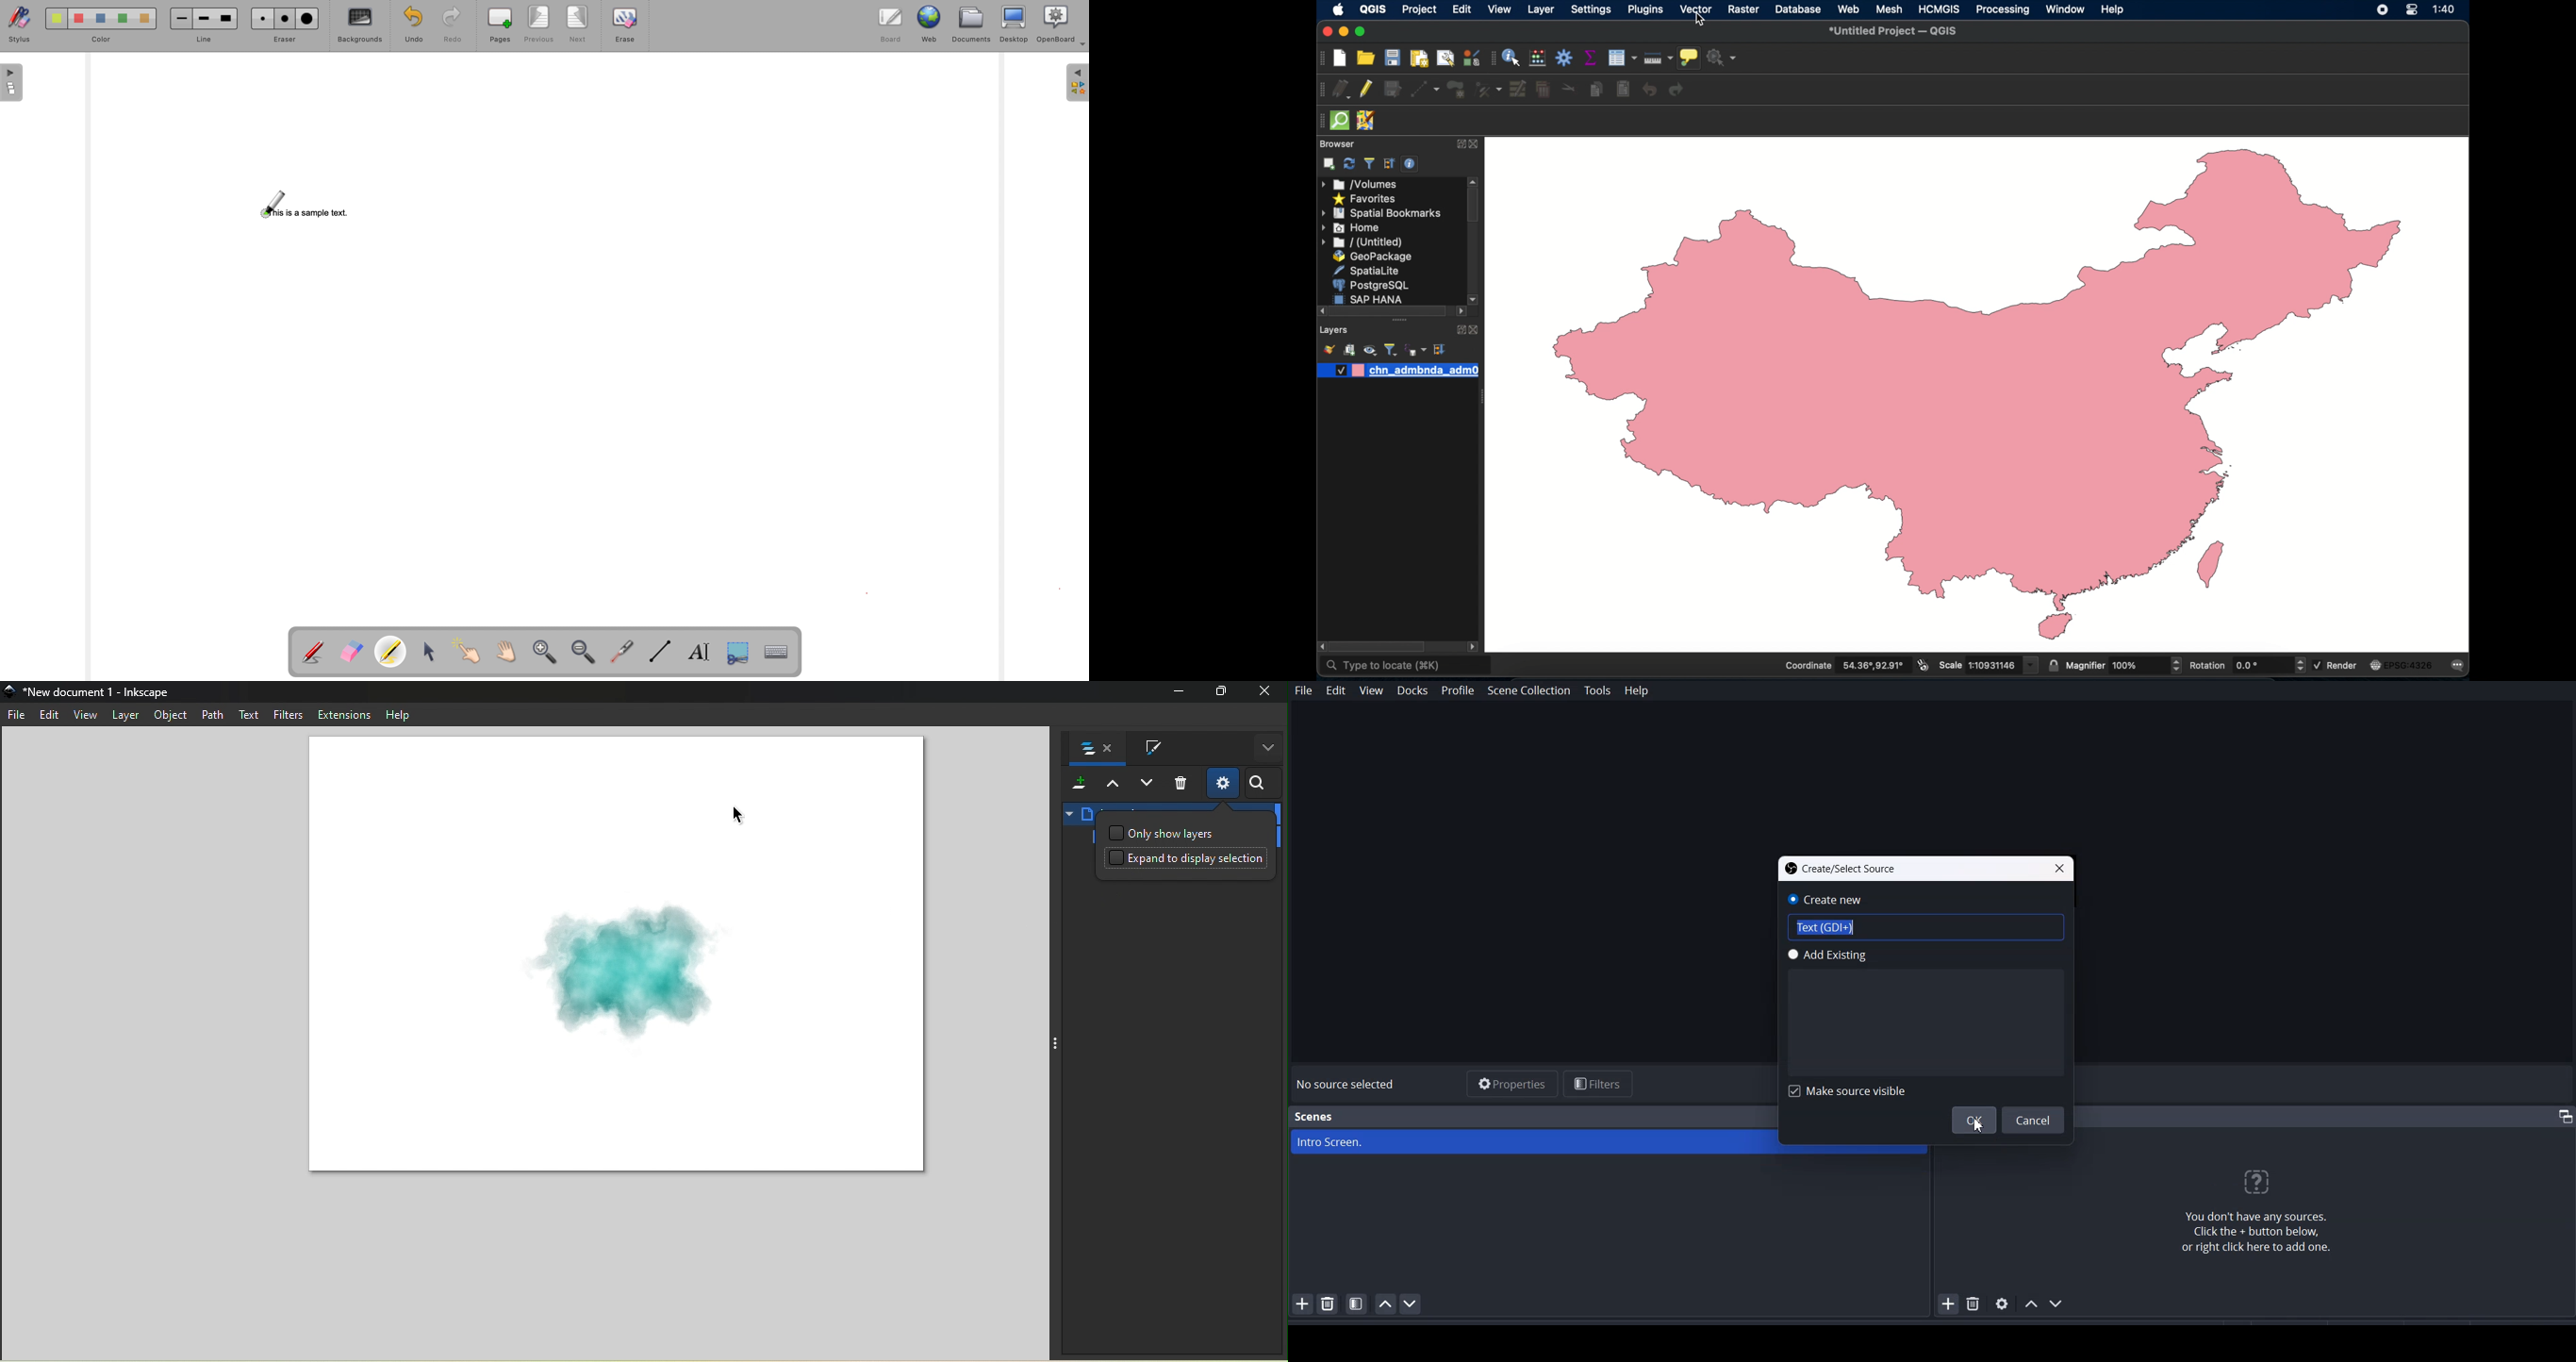 This screenshot has height=1372, width=2576. What do you see at coordinates (1636, 692) in the screenshot?
I see `Help` at bounding box center [1636, 692].